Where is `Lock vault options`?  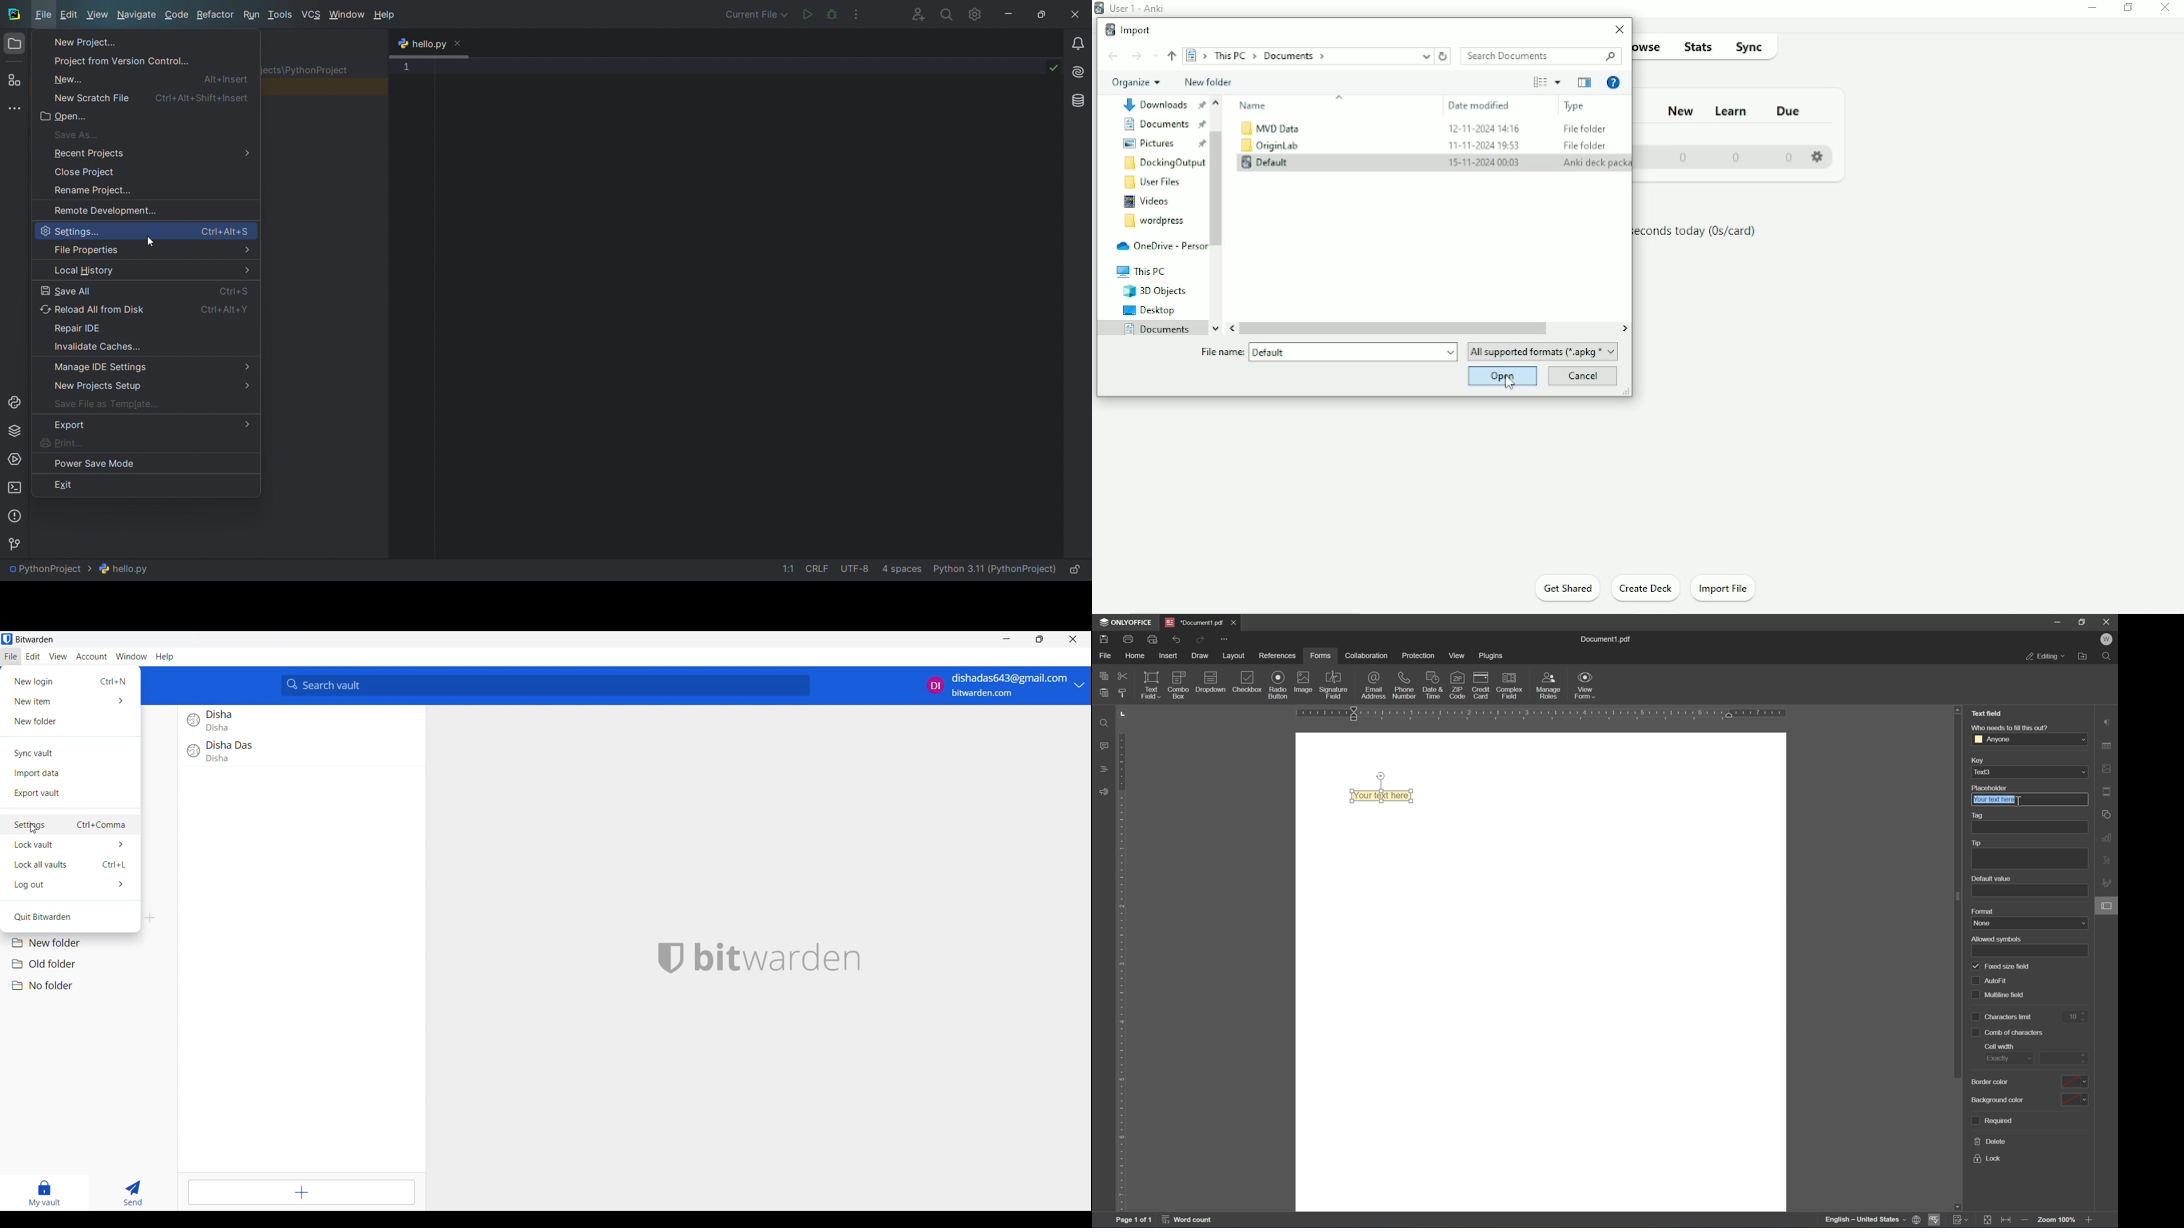
Lock vault options is located at coordinates (70, 845).